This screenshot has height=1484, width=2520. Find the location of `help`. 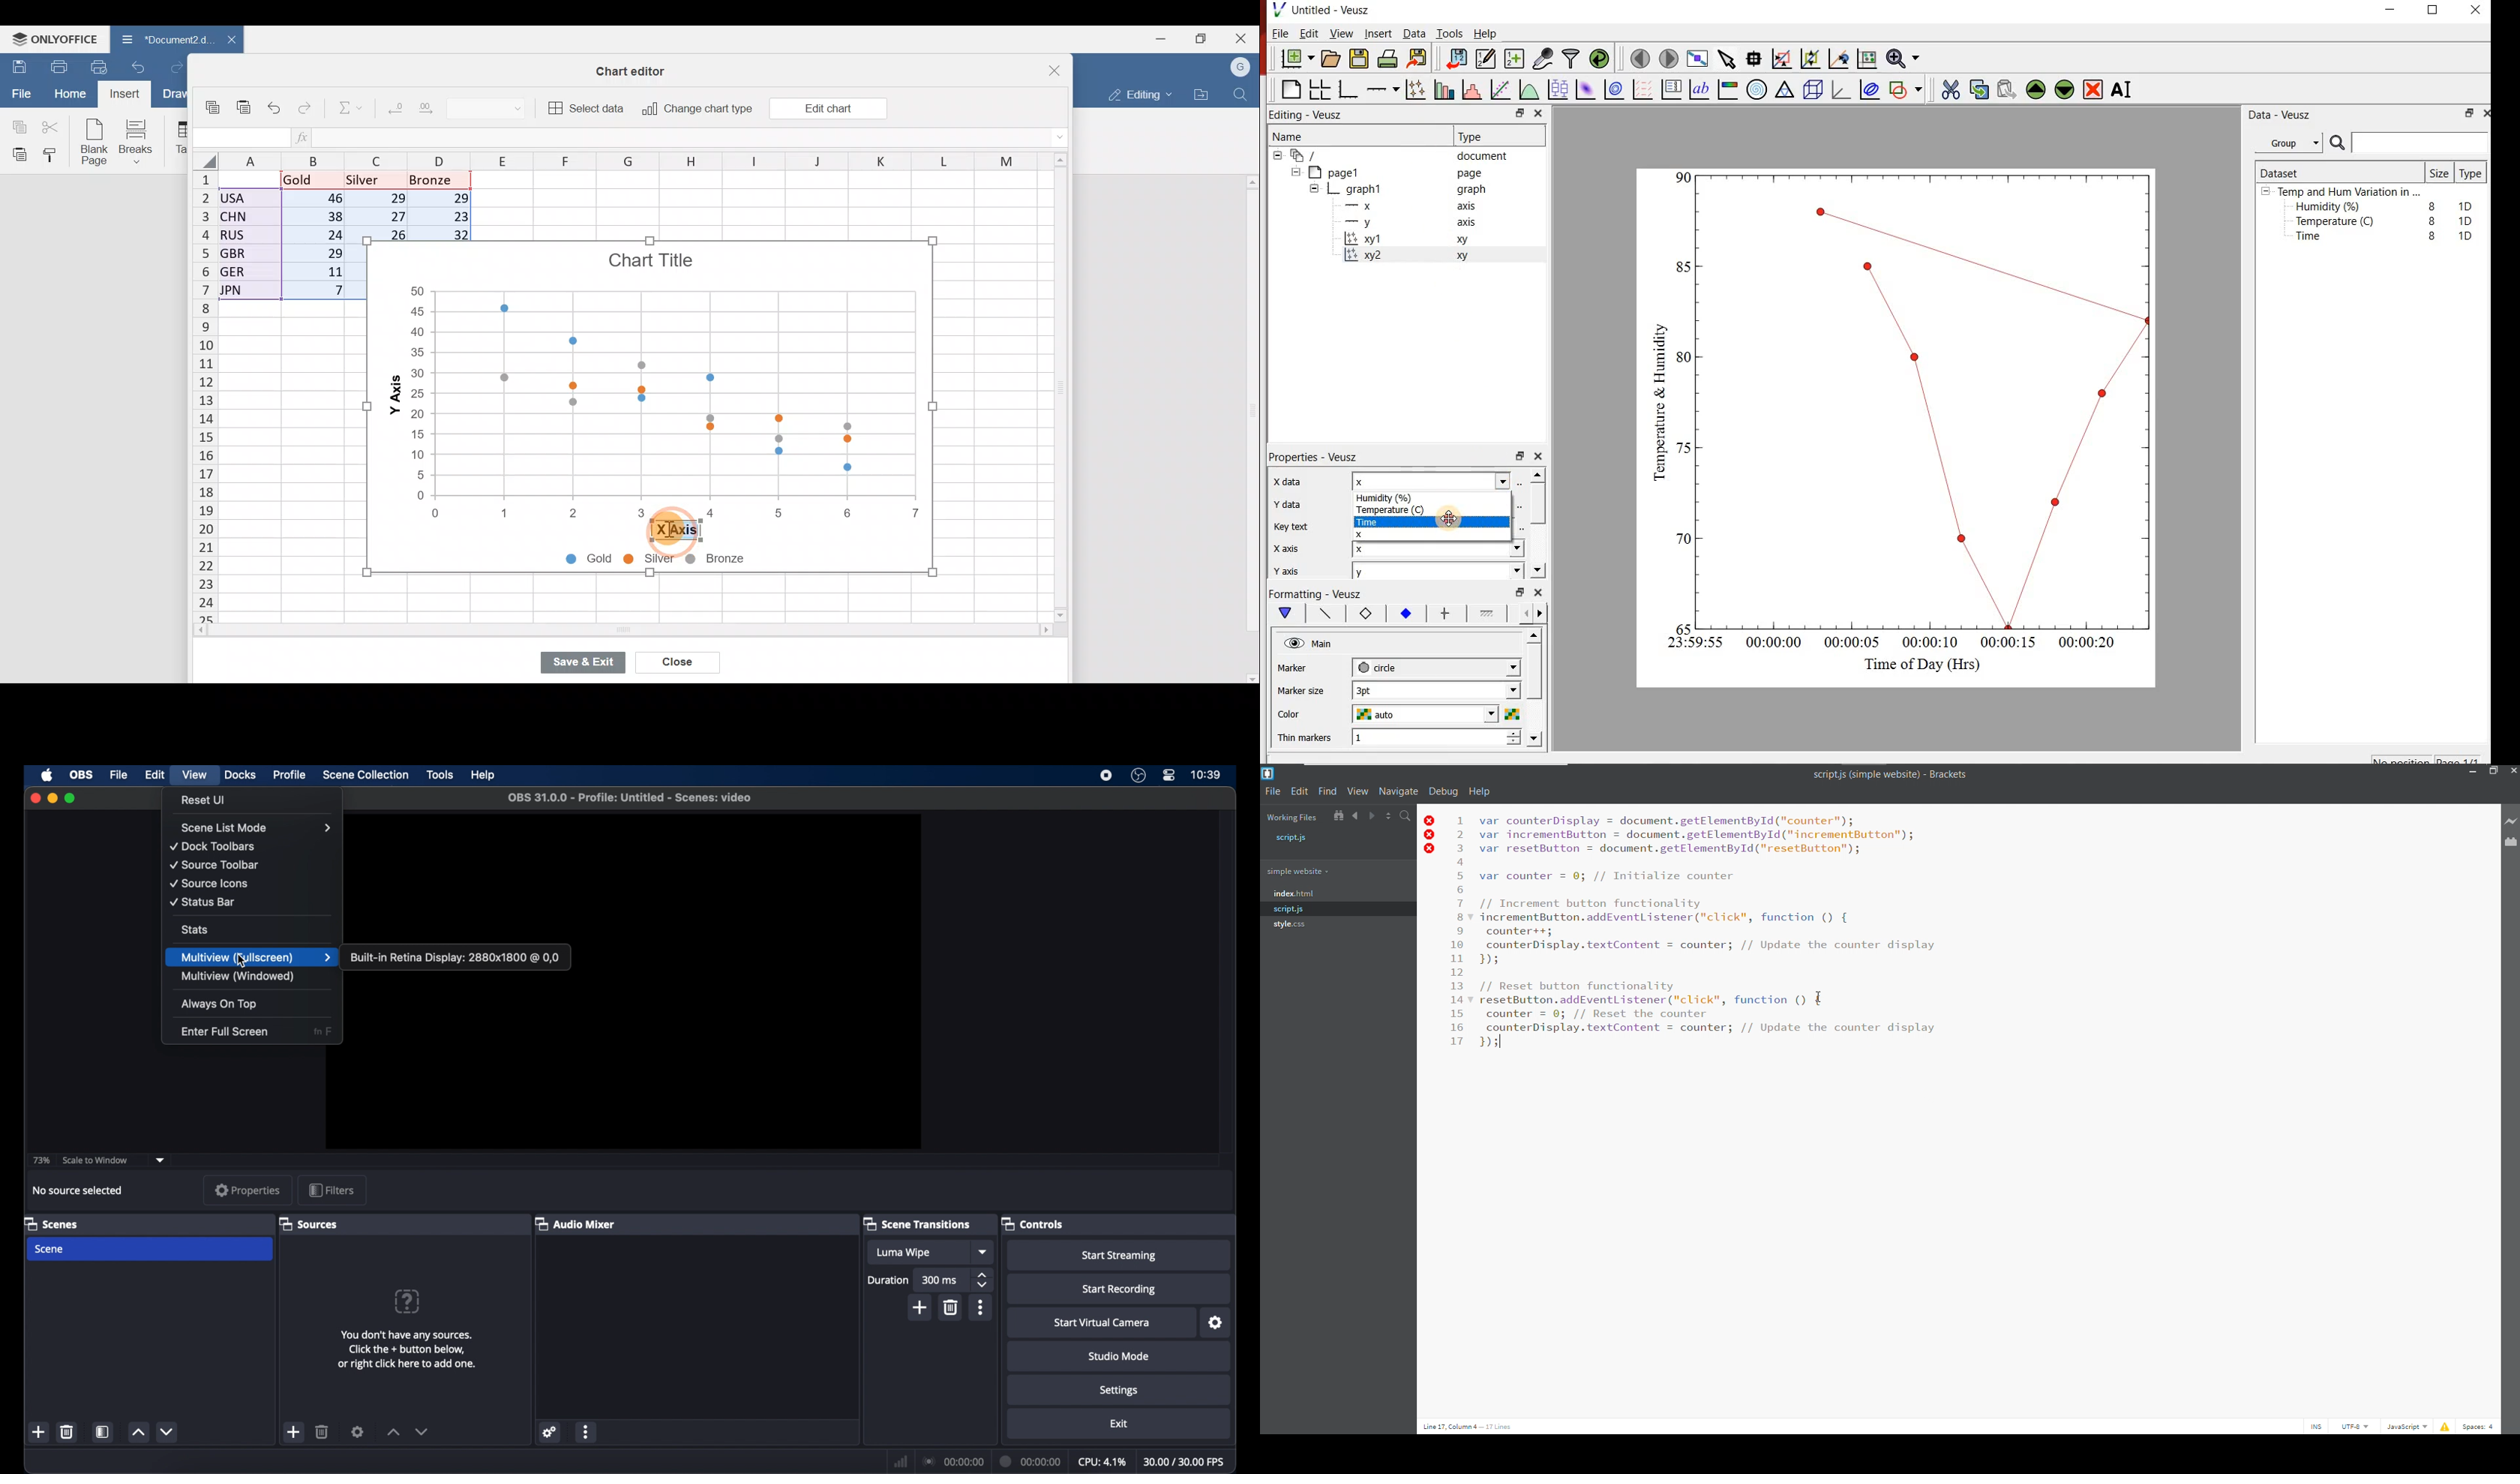

help is located at coordinates (482, 776).